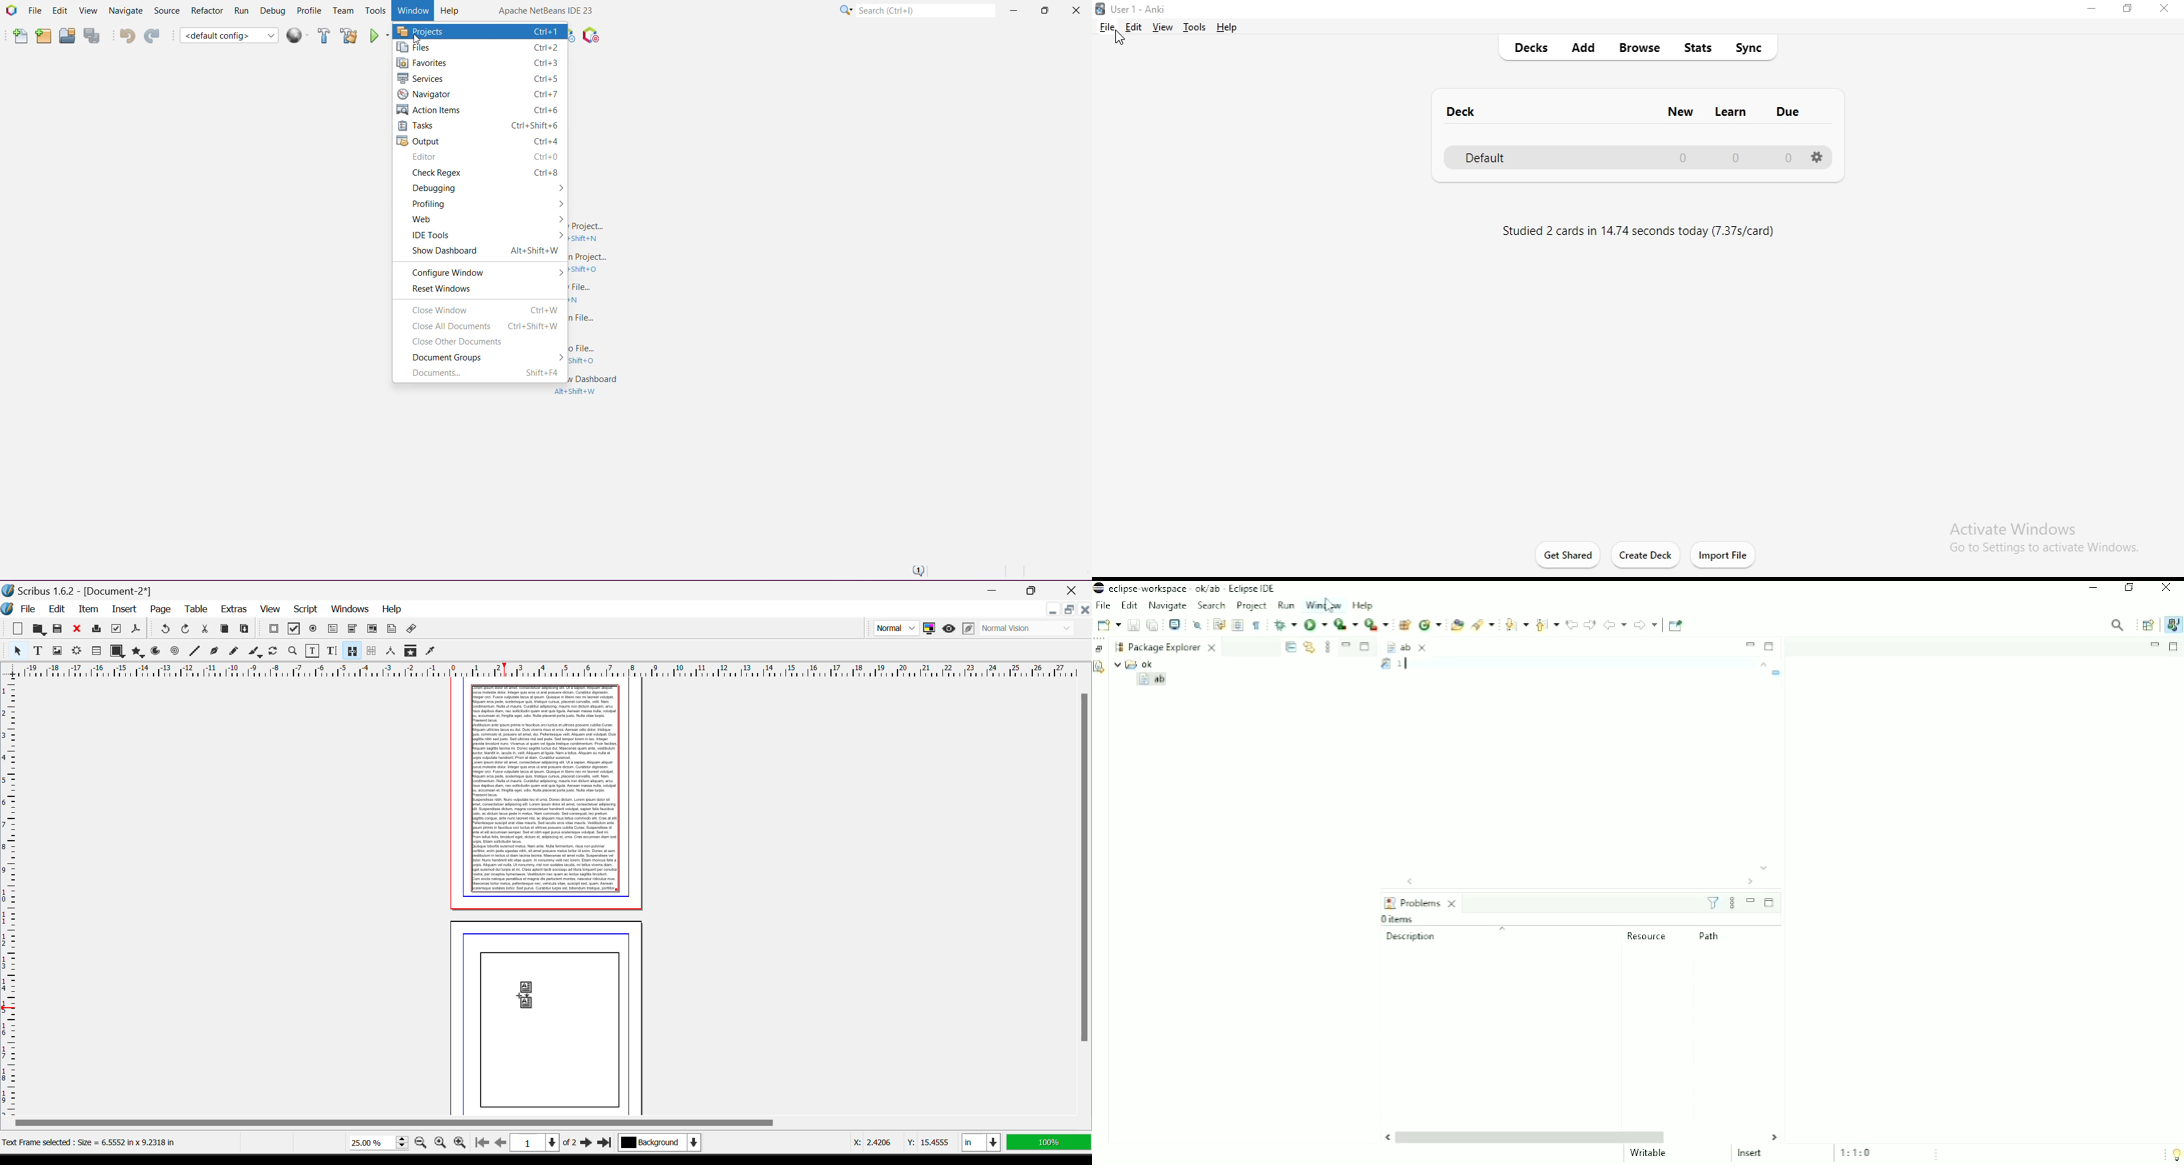 The image size is (2184, 1176). What do you see at coordinates (546, 789) in the screenshot?
I see `Page 1 Text Frame Selected` at bounding box center [546, 789].